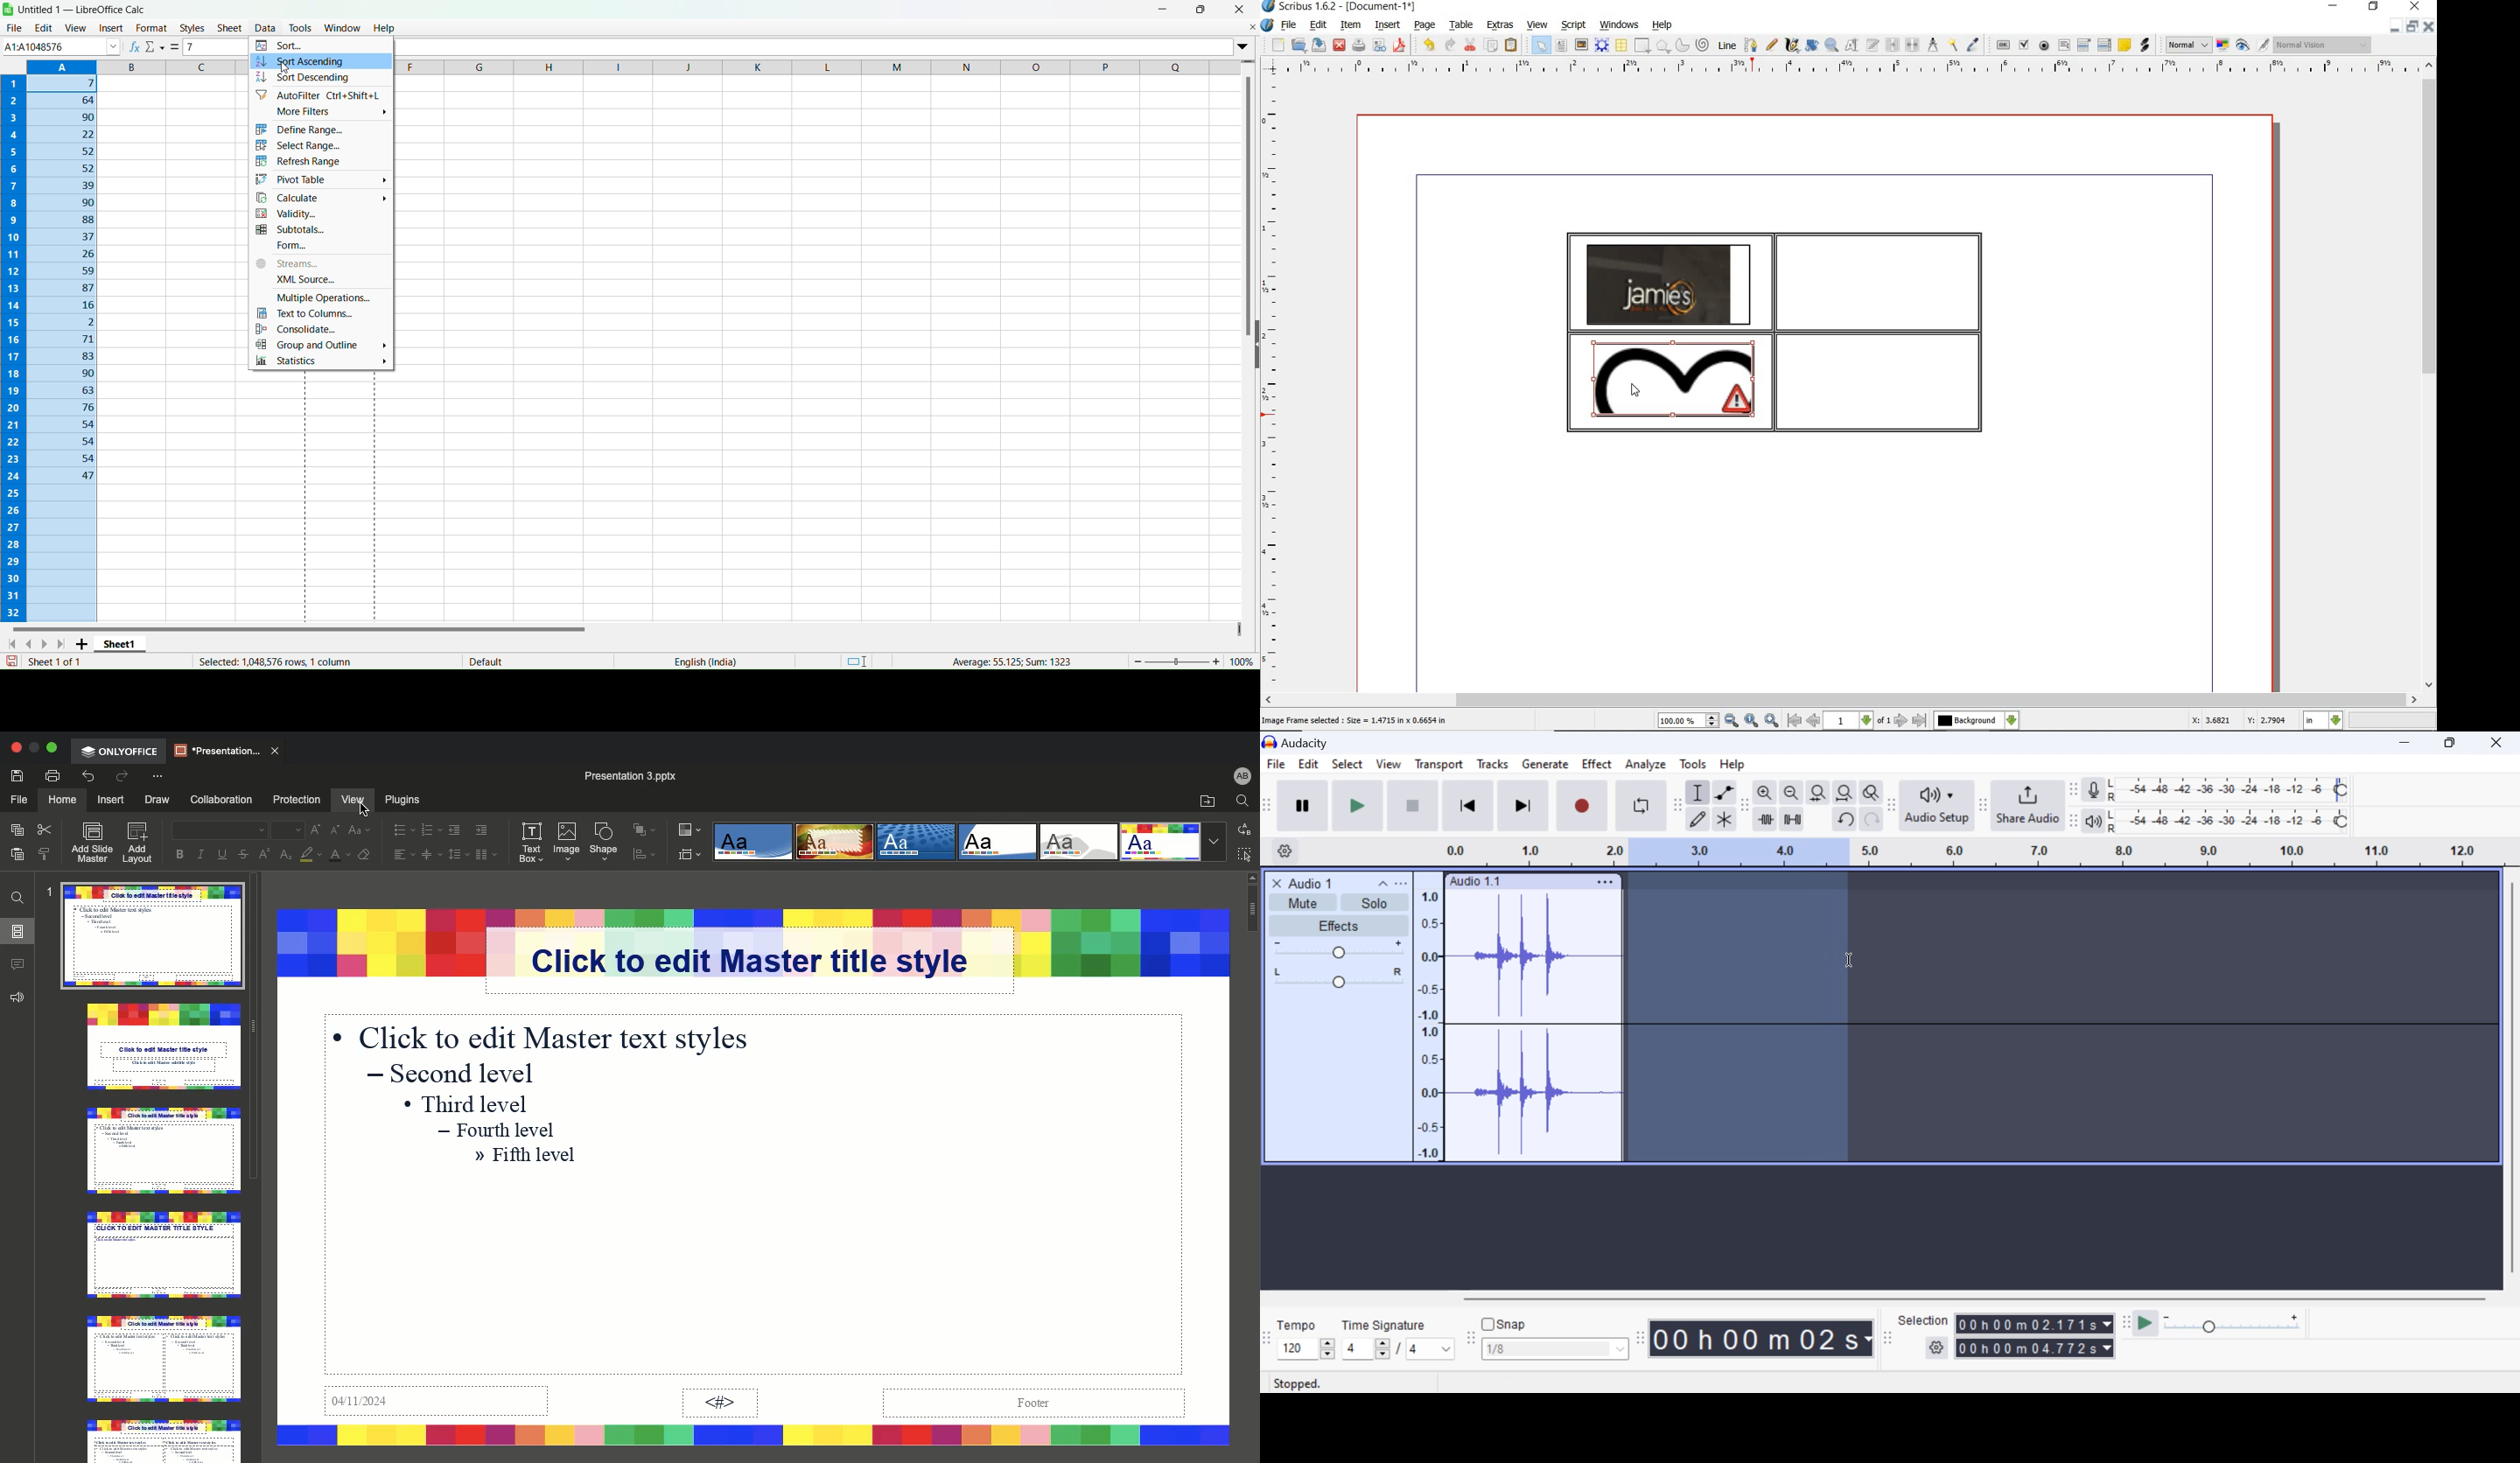 Image resolution: width=2520 pixels, height=1484 pixels. Describe the element at coordinates (1751, 721) in the screenshot. I see `zoom to` at that location.